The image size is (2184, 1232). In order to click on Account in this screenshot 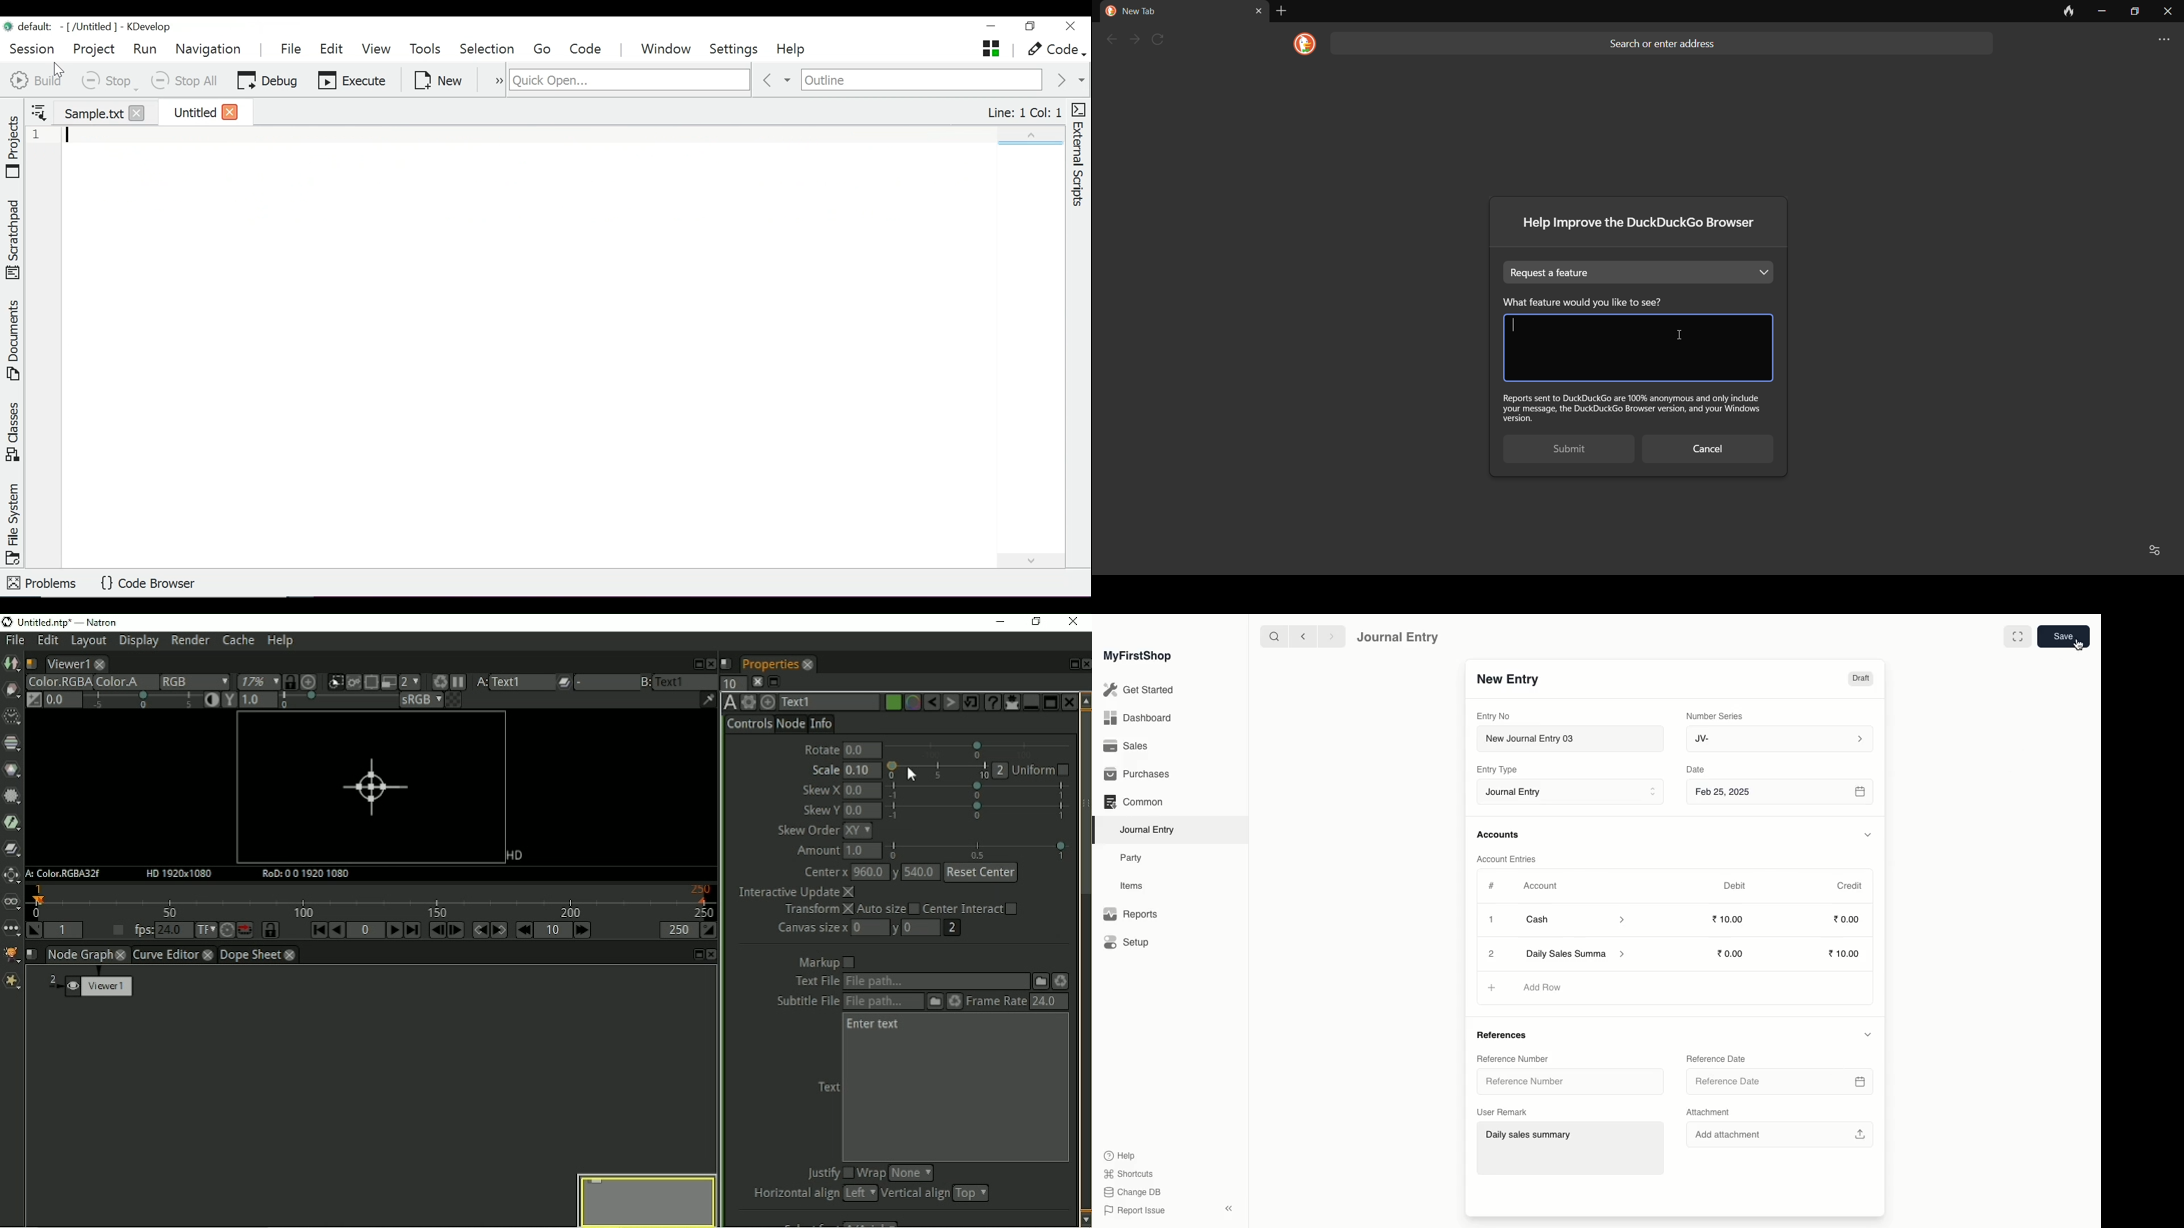, I will do `click(1540, 886)`.